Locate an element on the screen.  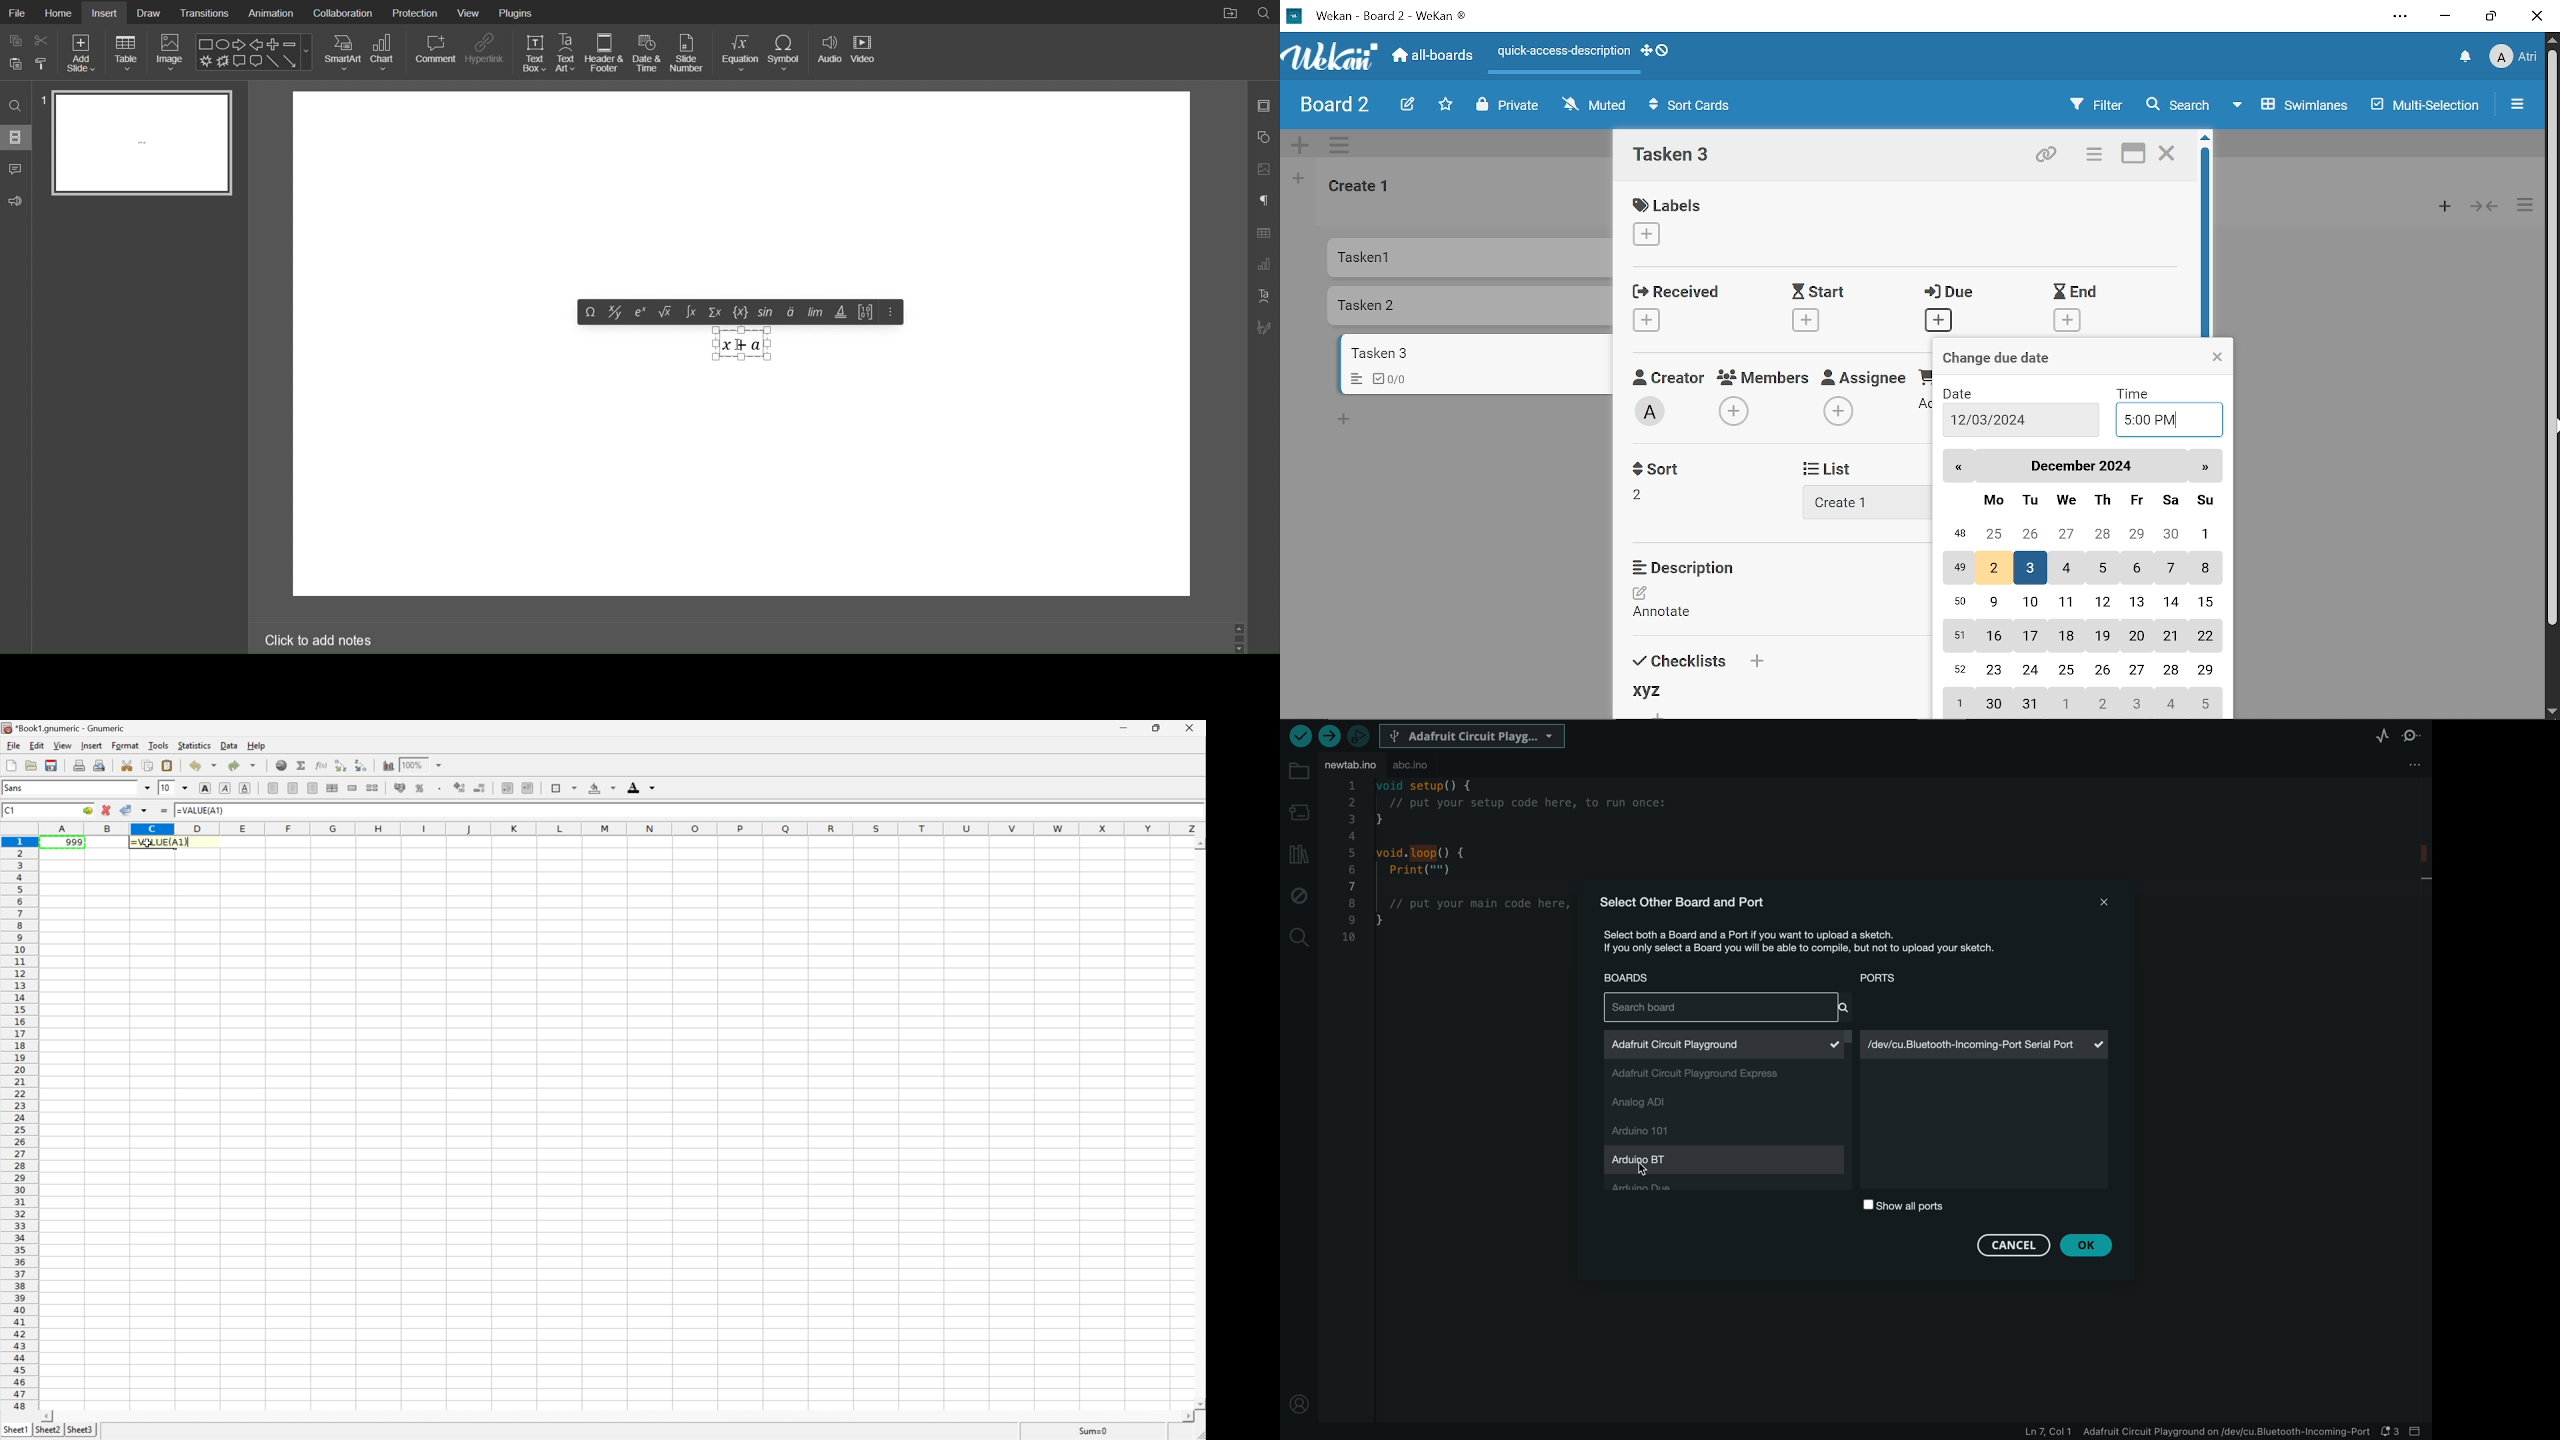
Sort is located at coordinates (1649, 493).